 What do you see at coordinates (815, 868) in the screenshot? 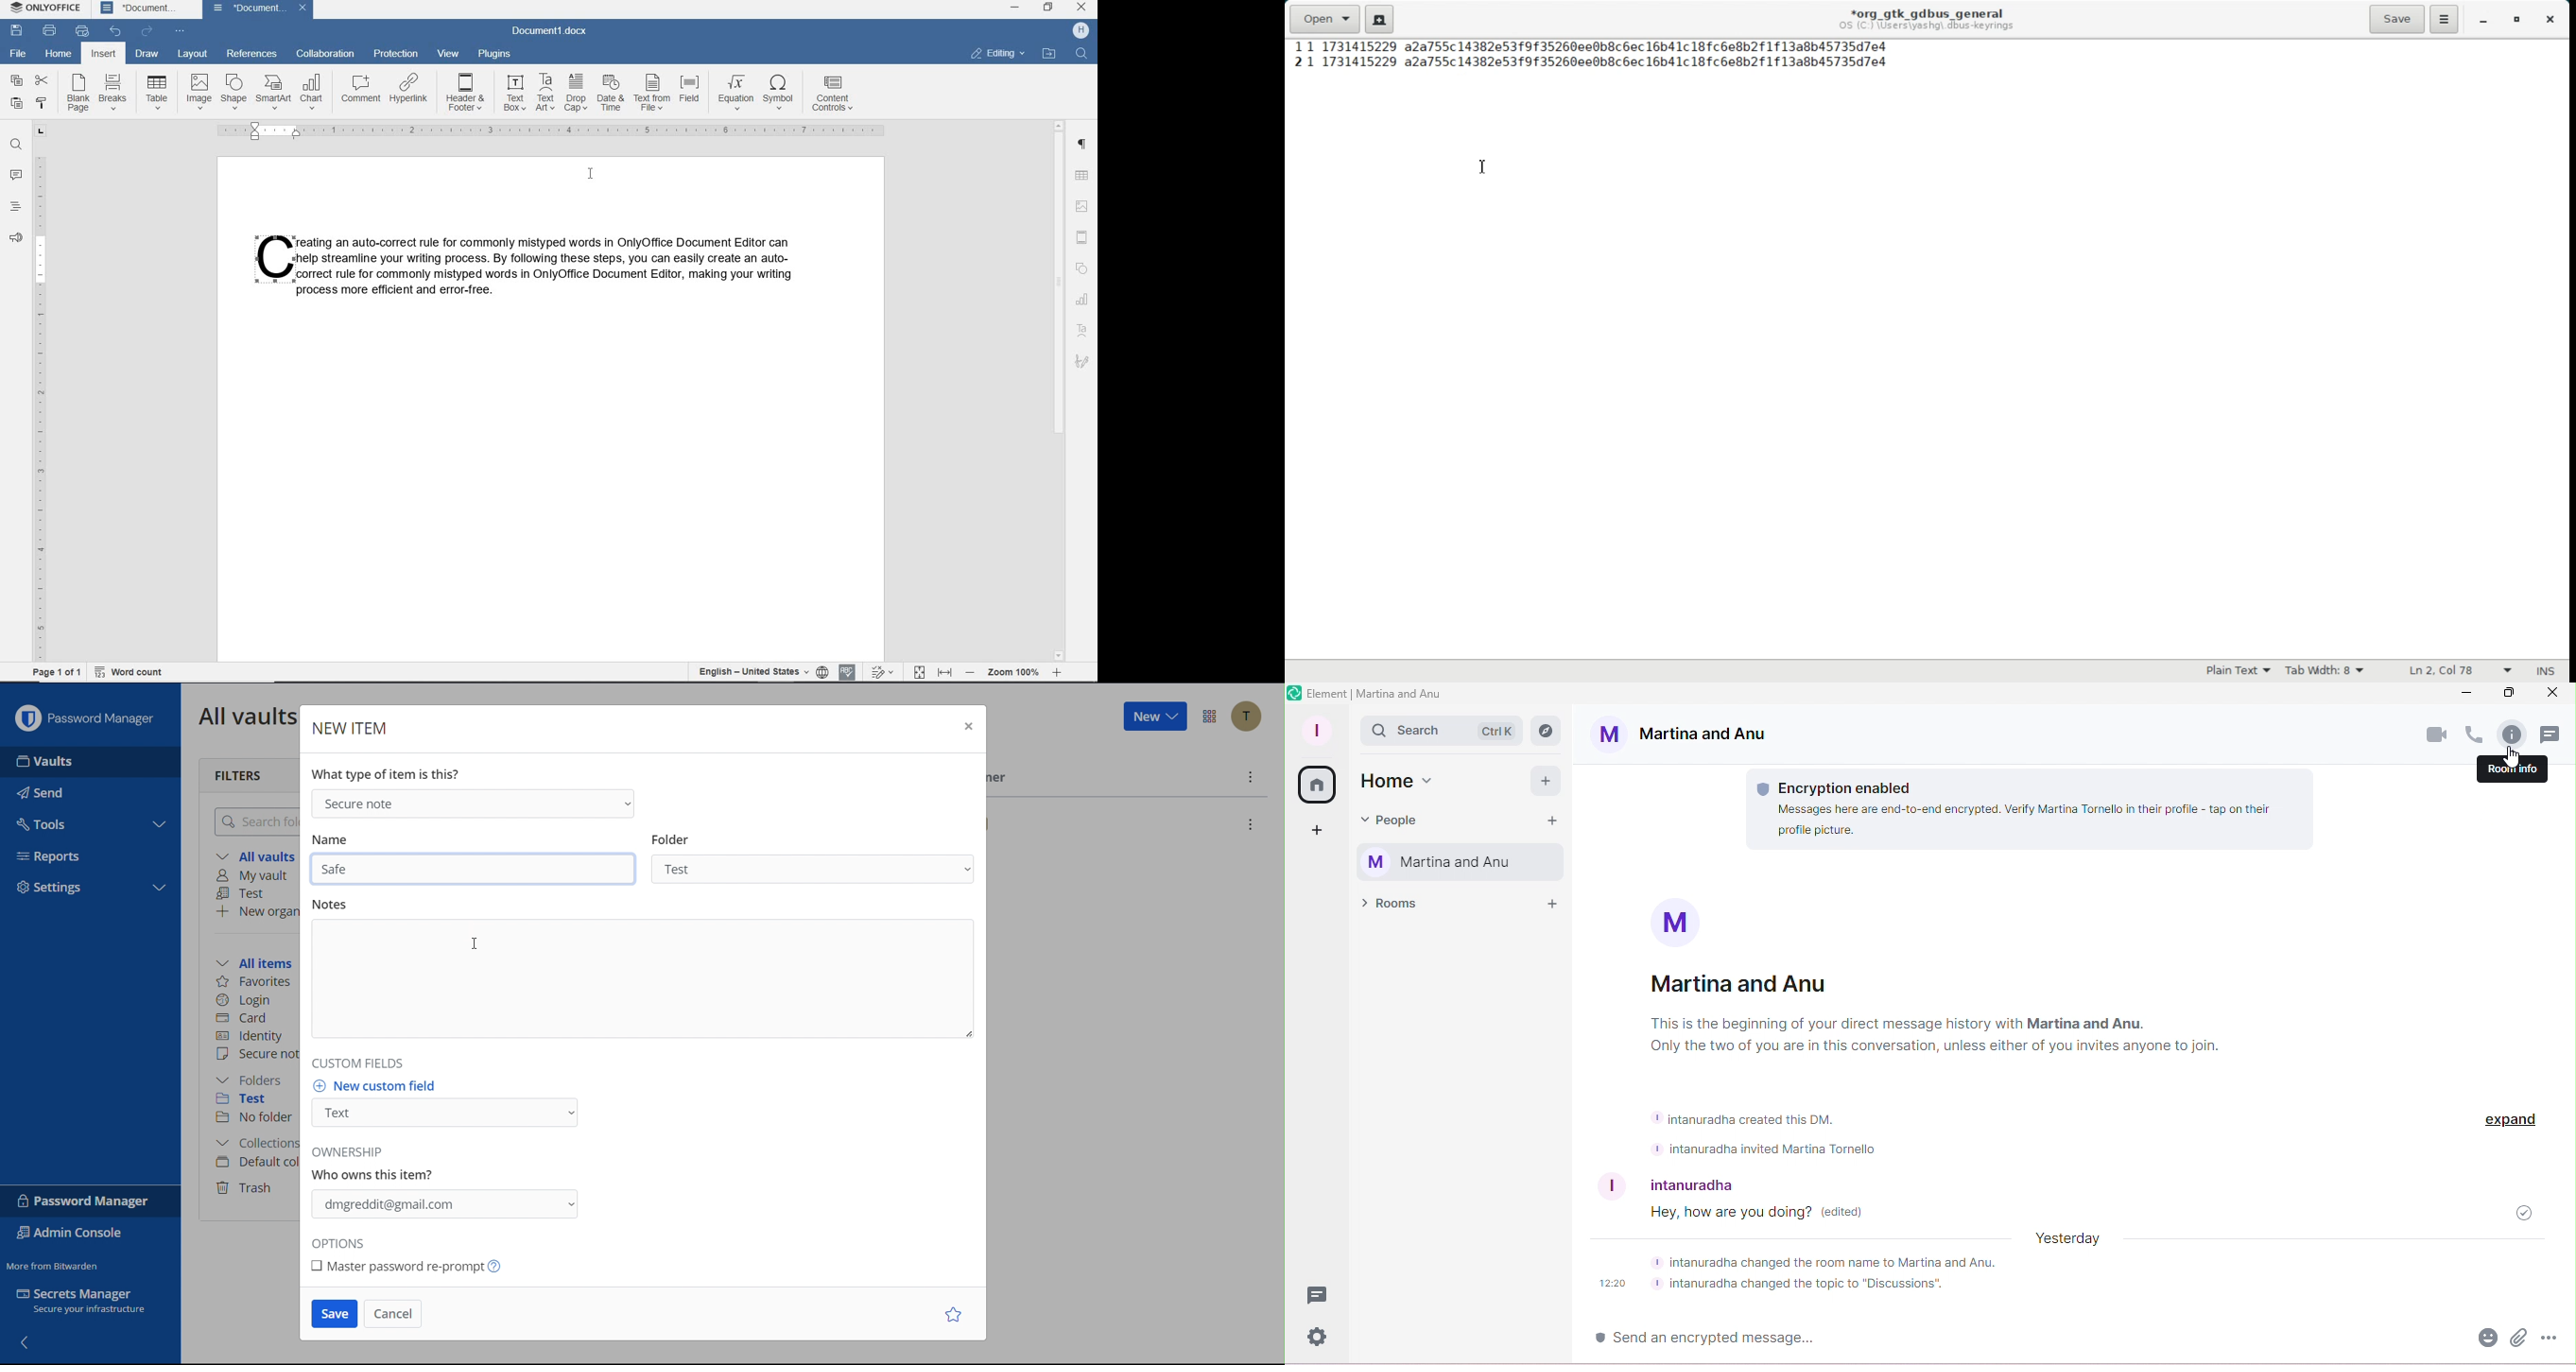
I see `Folder` at bounding box center [815, 868].